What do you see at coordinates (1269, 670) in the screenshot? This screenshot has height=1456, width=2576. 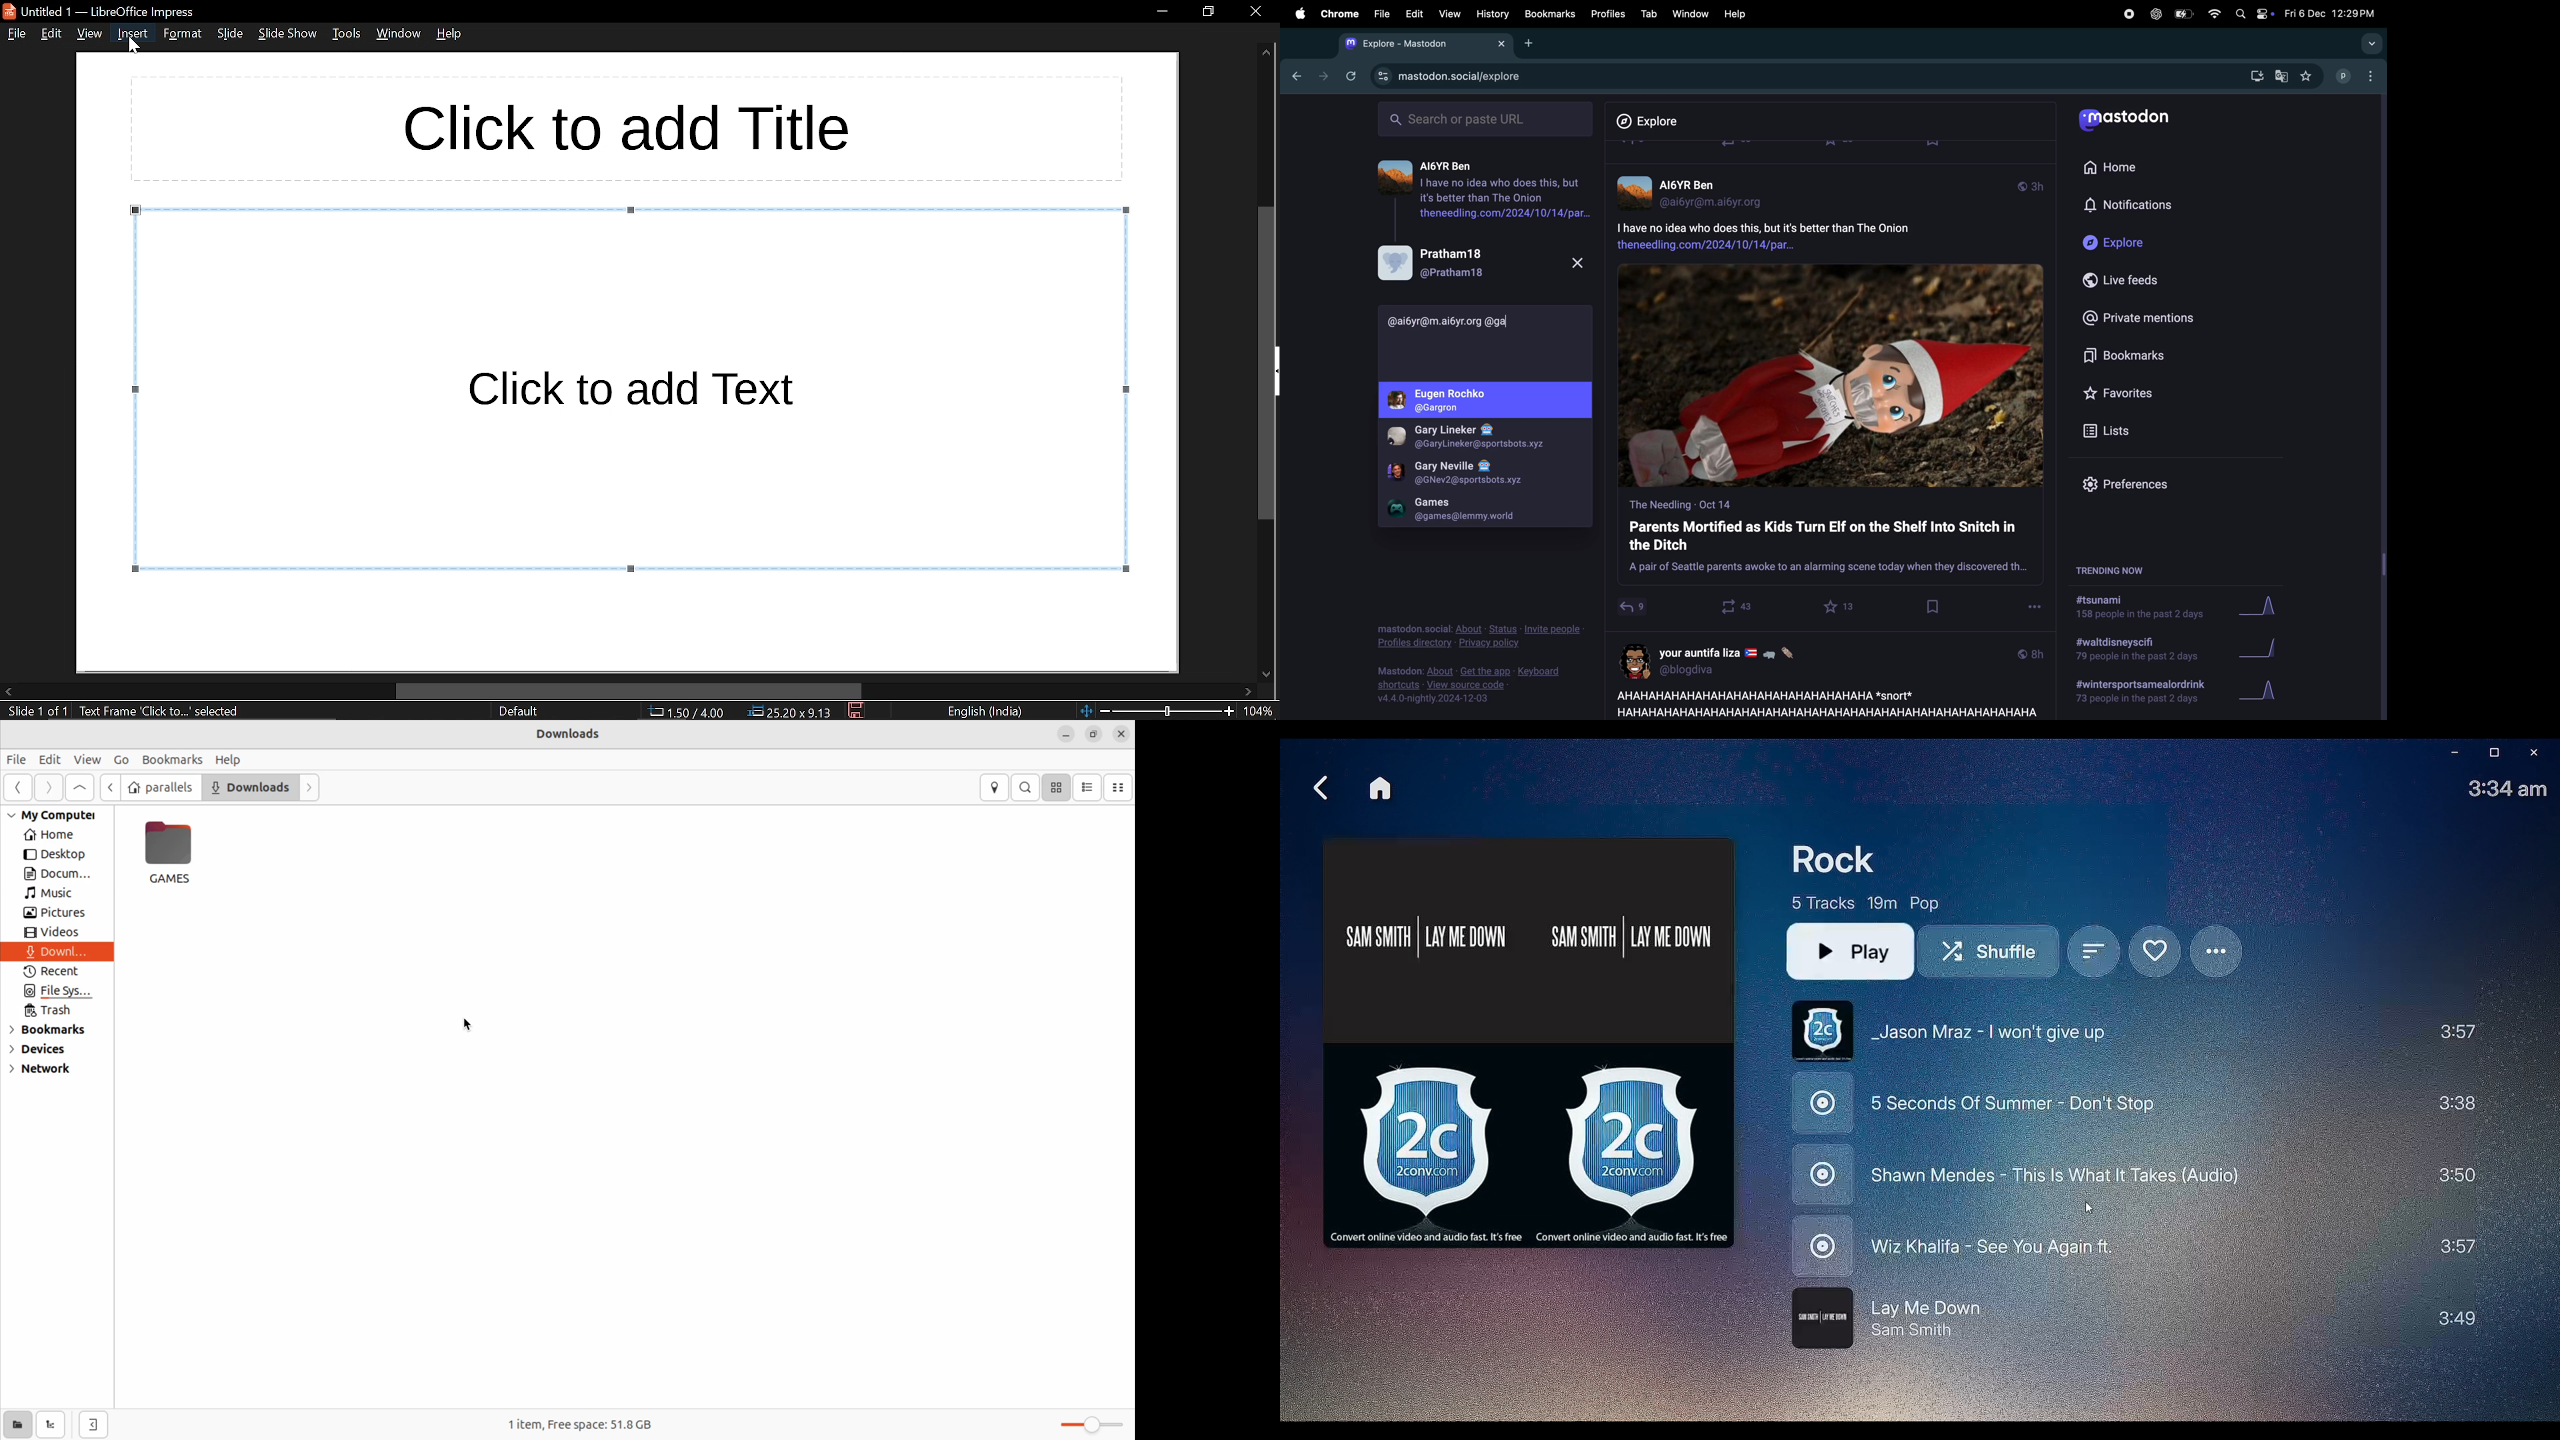 I see `move down` at bounding box center [1269, 670].